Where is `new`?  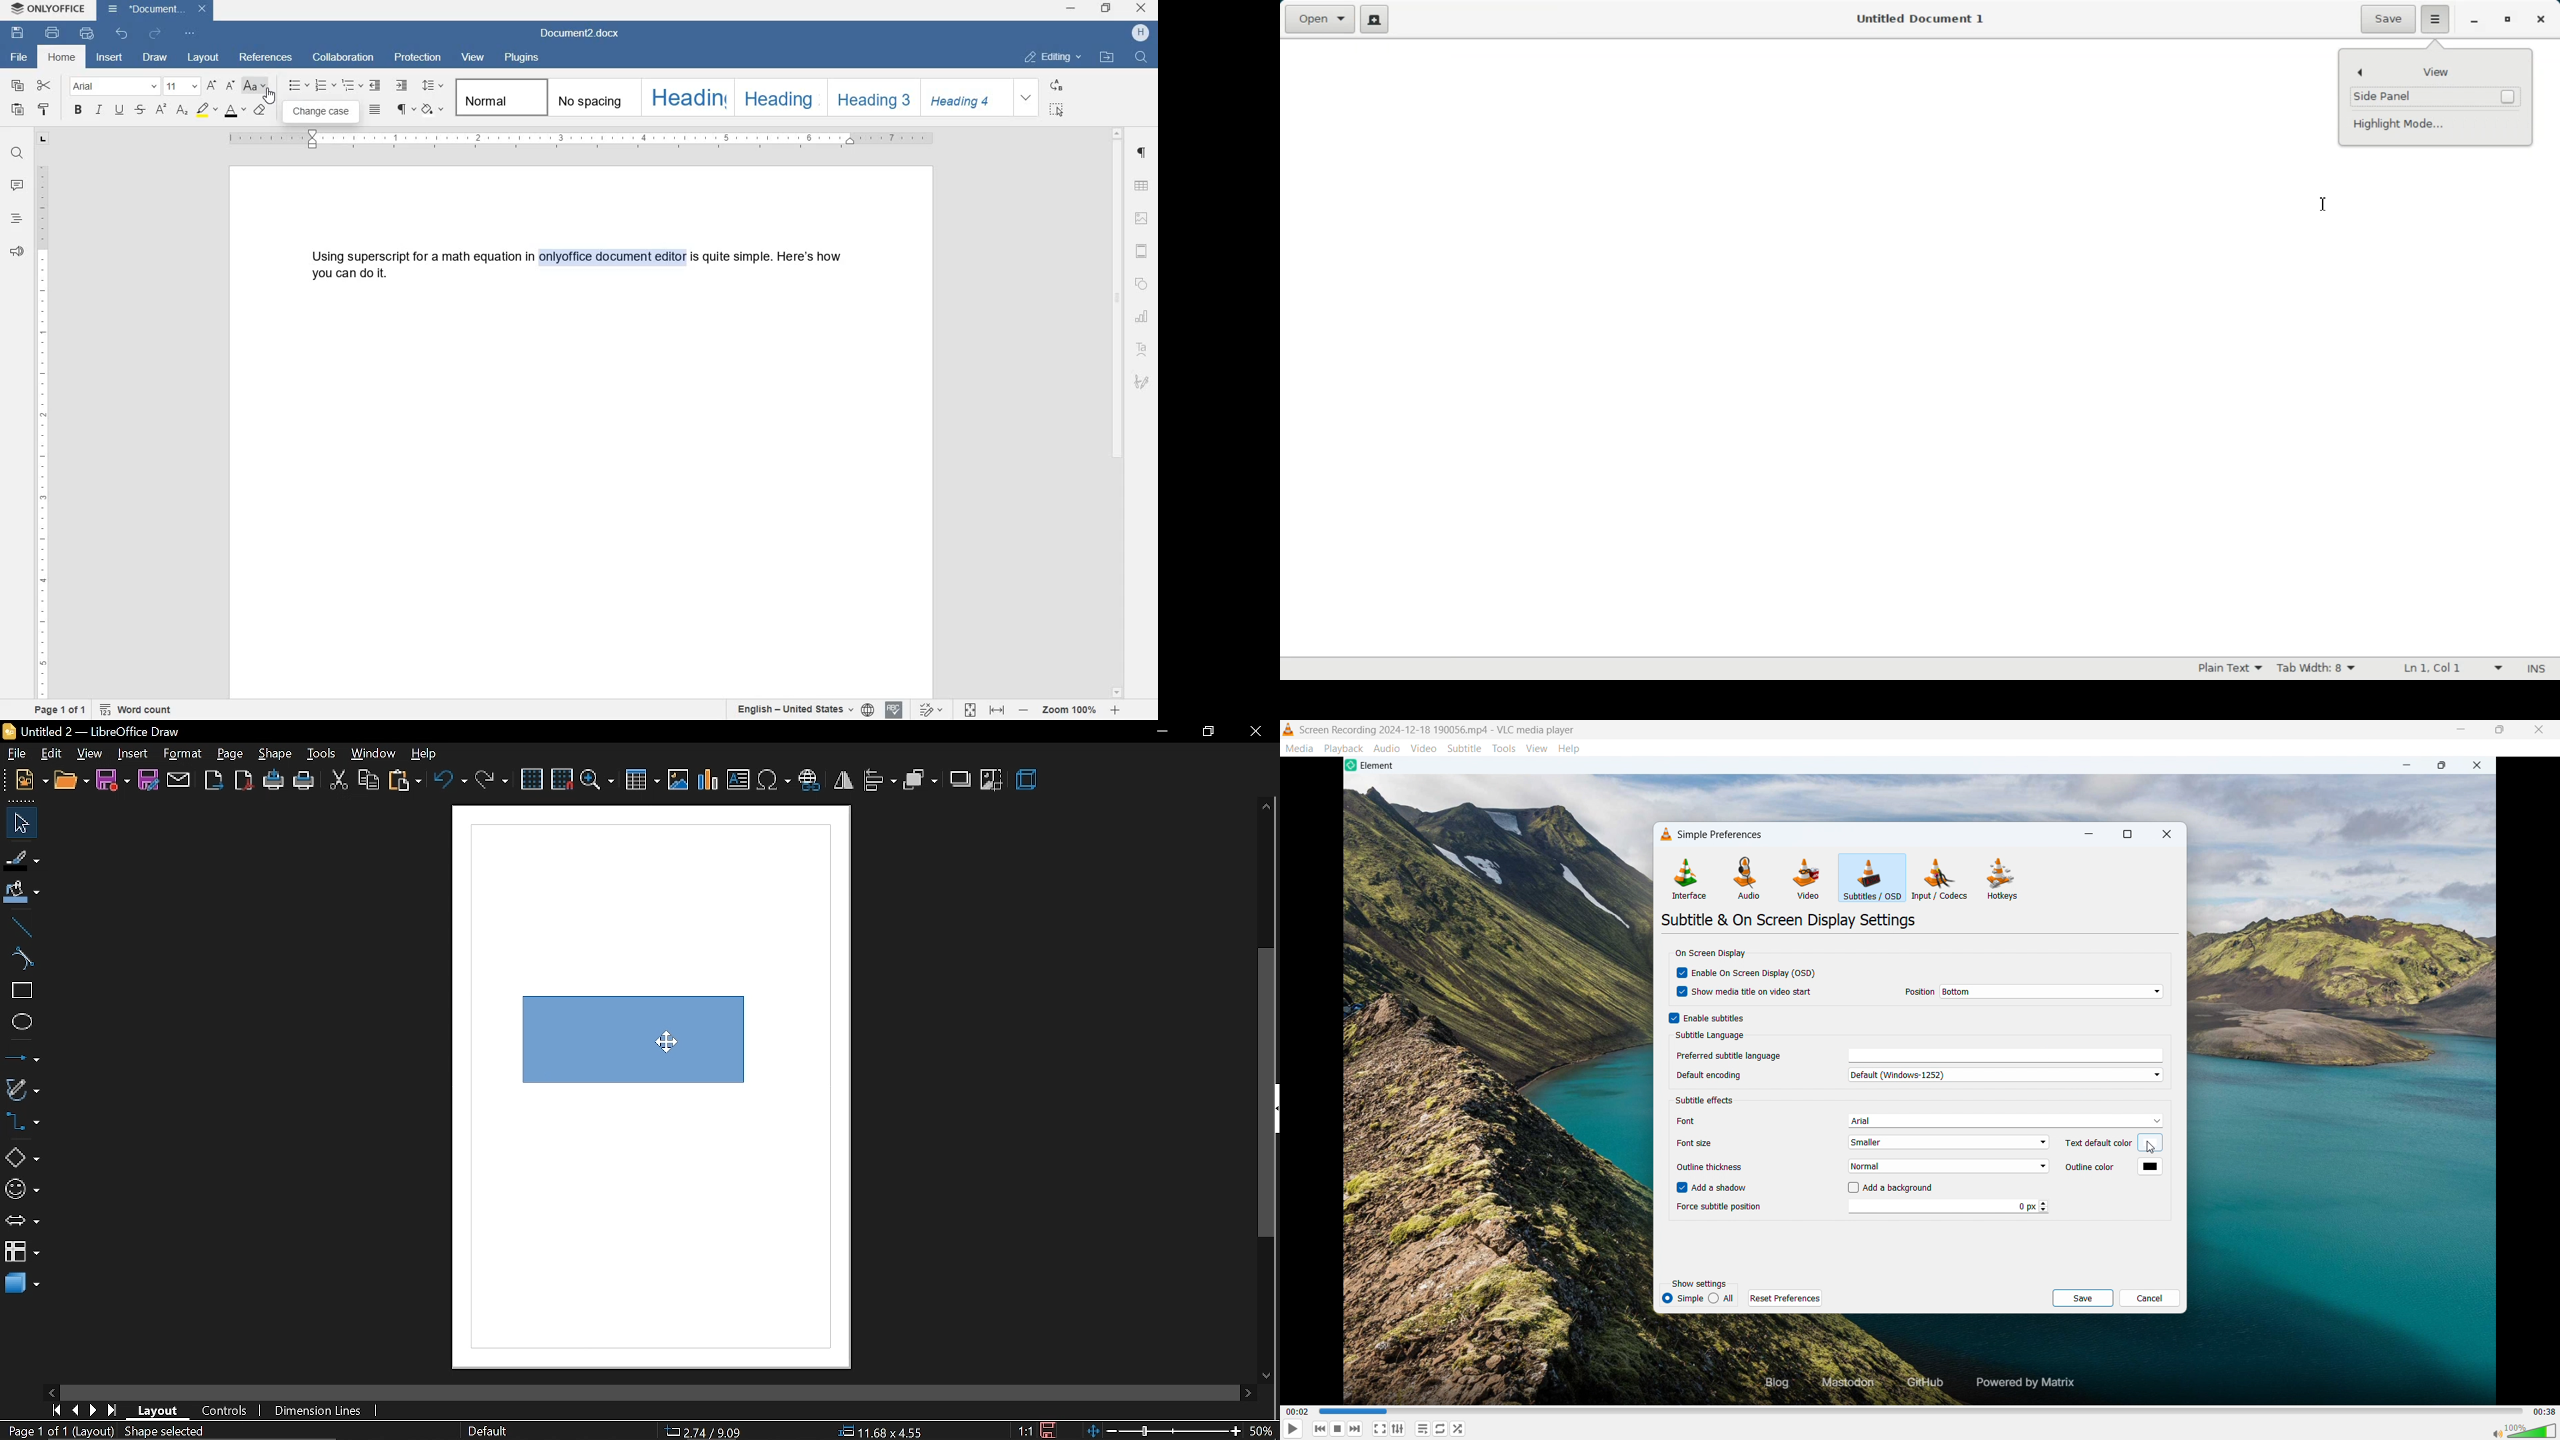
new is located at coordinates (25, 779).